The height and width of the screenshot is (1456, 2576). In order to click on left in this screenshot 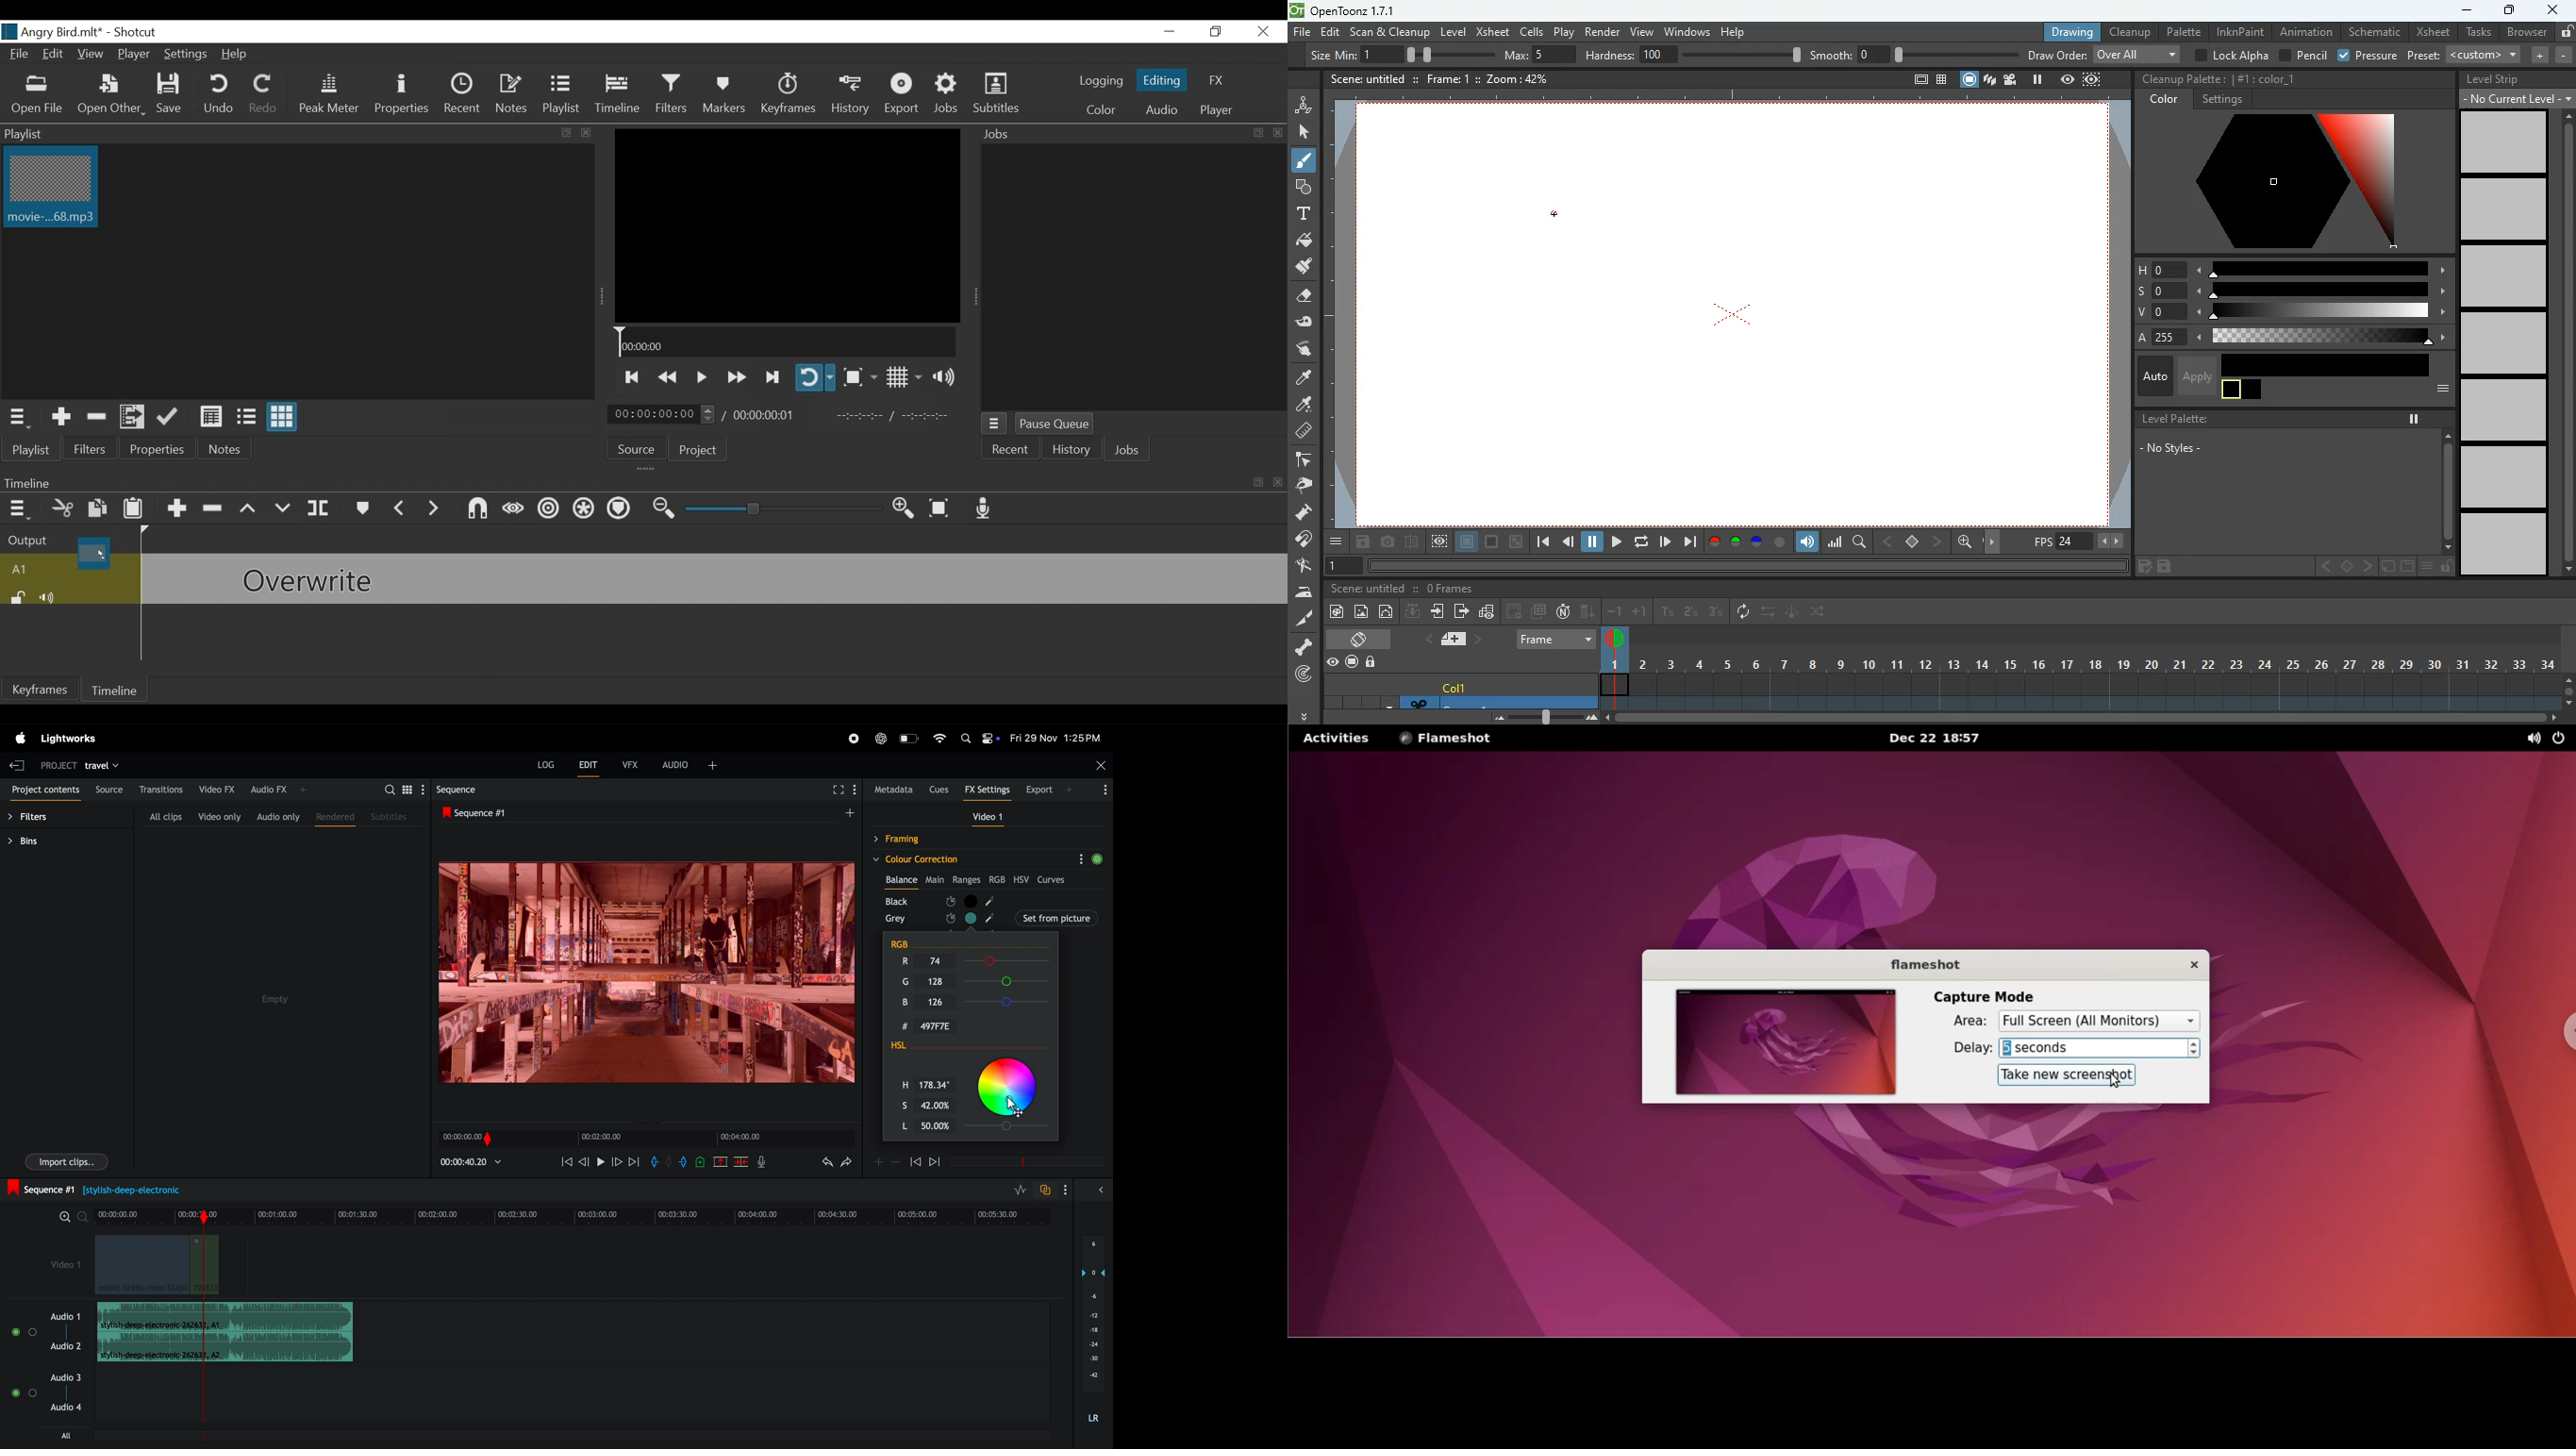, I will do `click(2324, 567)`.